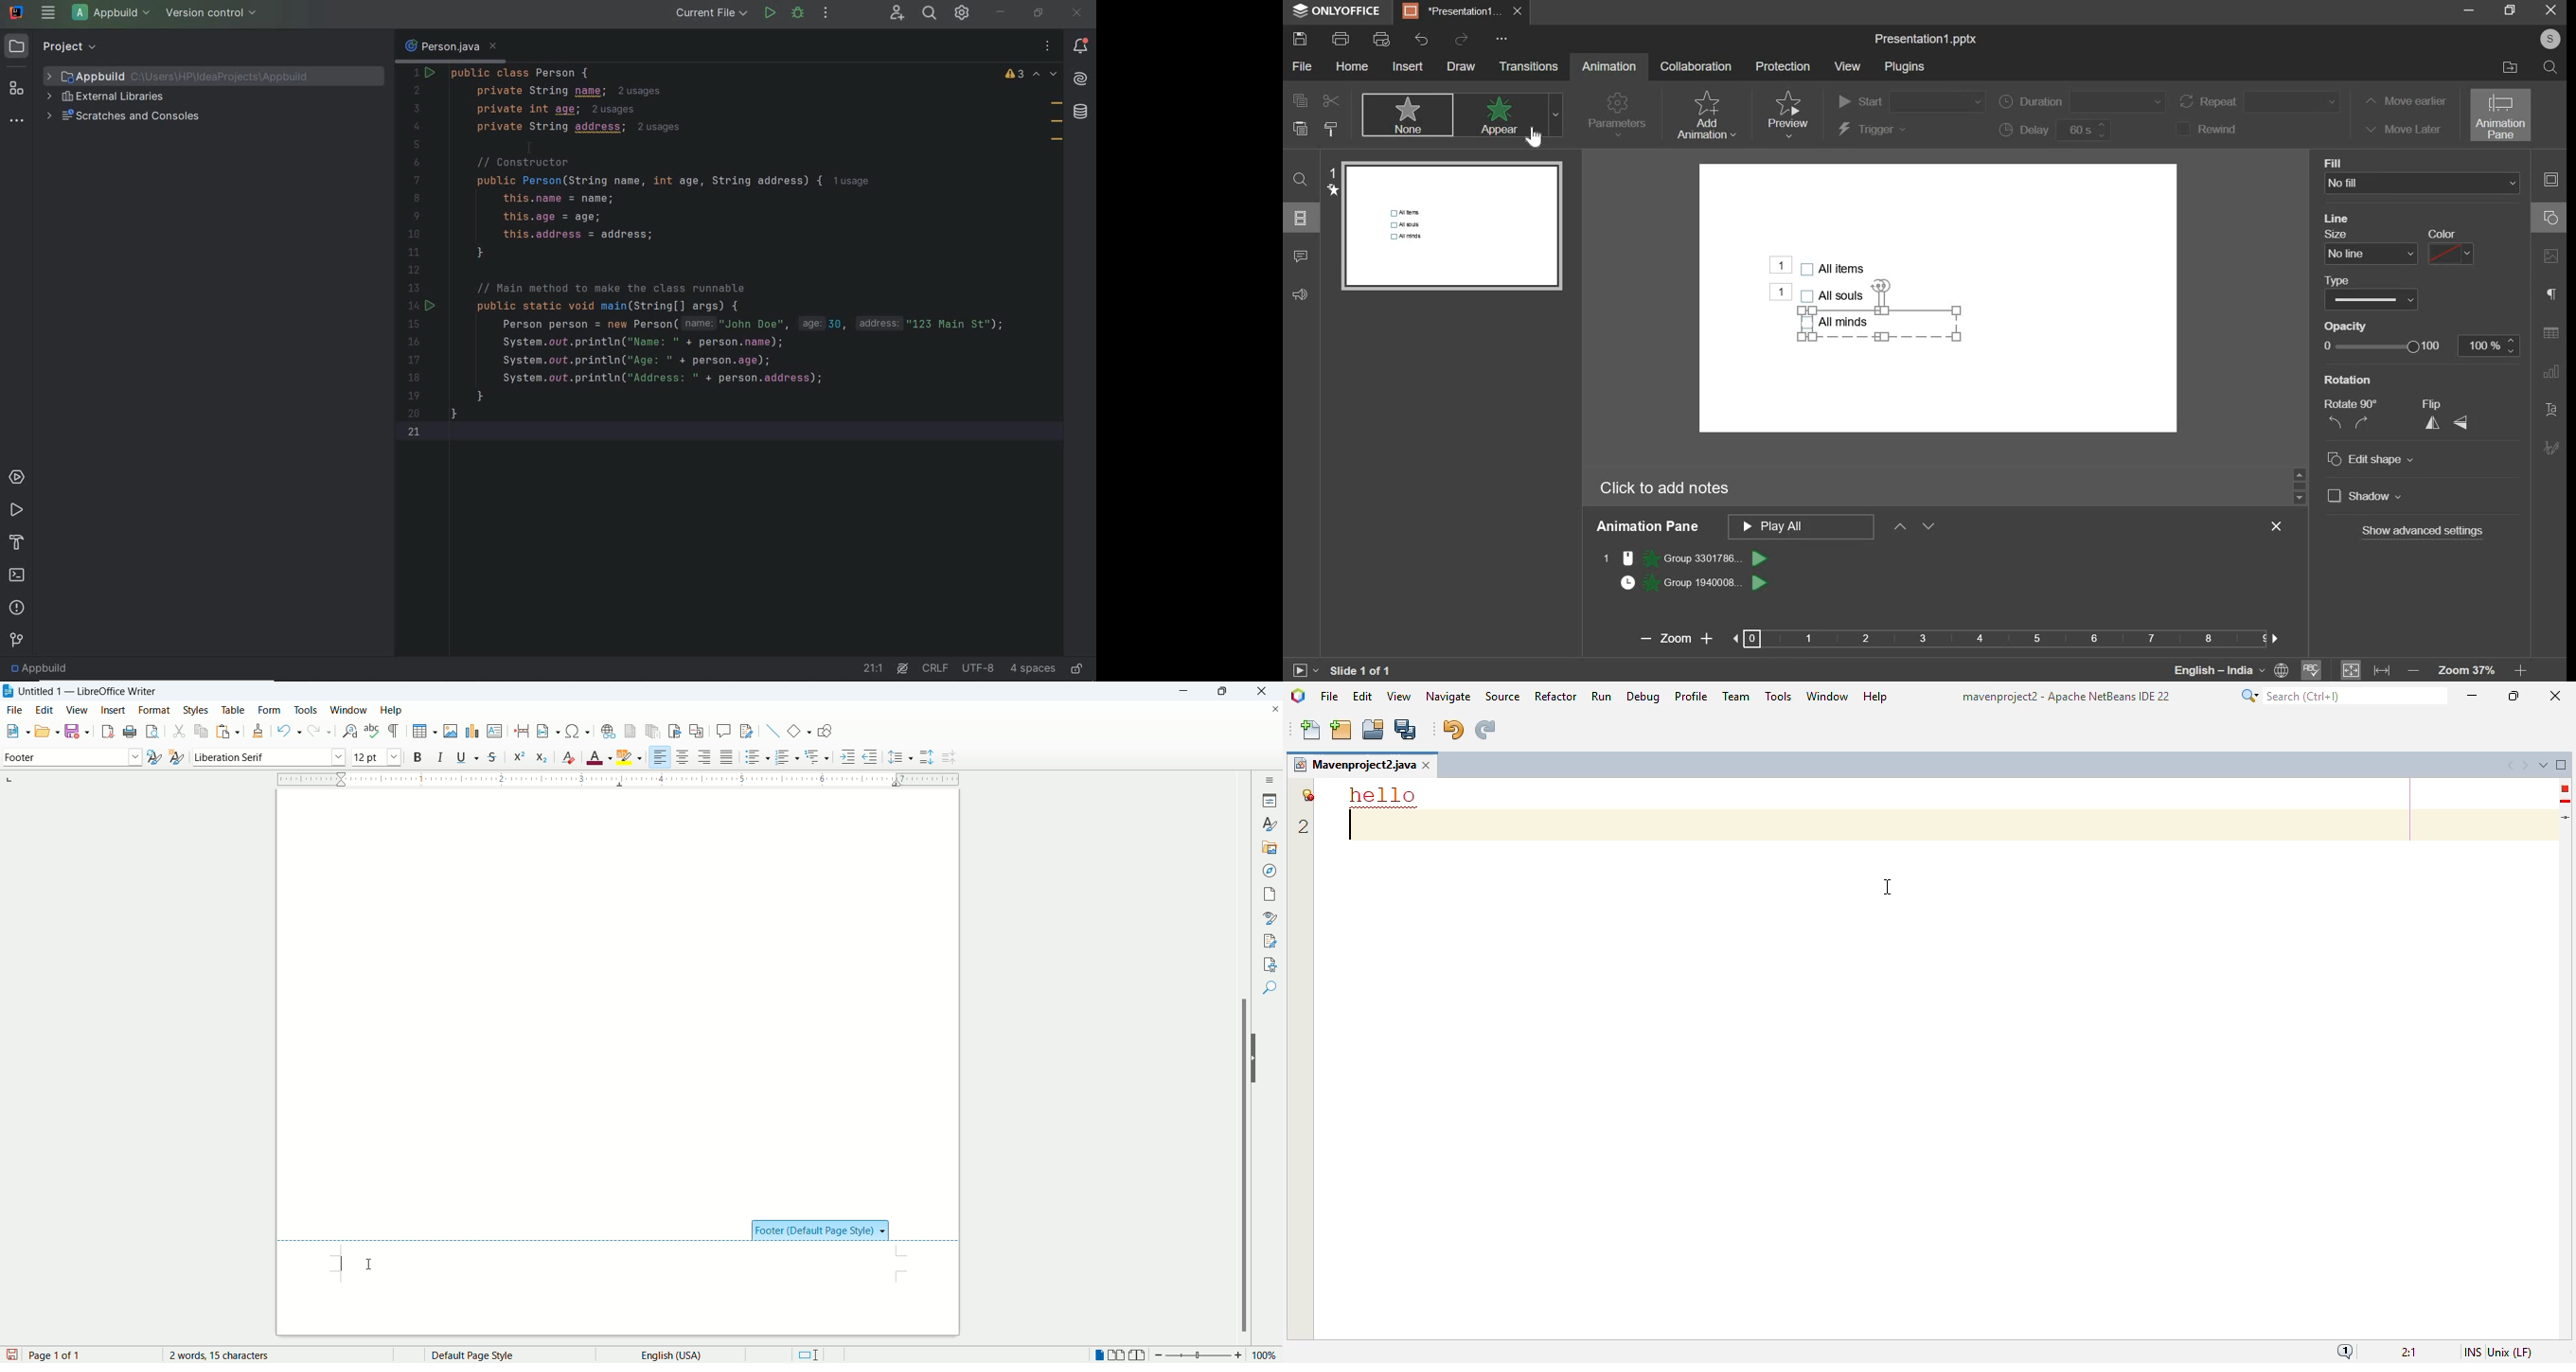 Image resolution: width=2576 pixels, height=1372 pixels. Describe the element at coordinates (2422, 531) in the screenshot. I see `Show advanced settings` at that location.